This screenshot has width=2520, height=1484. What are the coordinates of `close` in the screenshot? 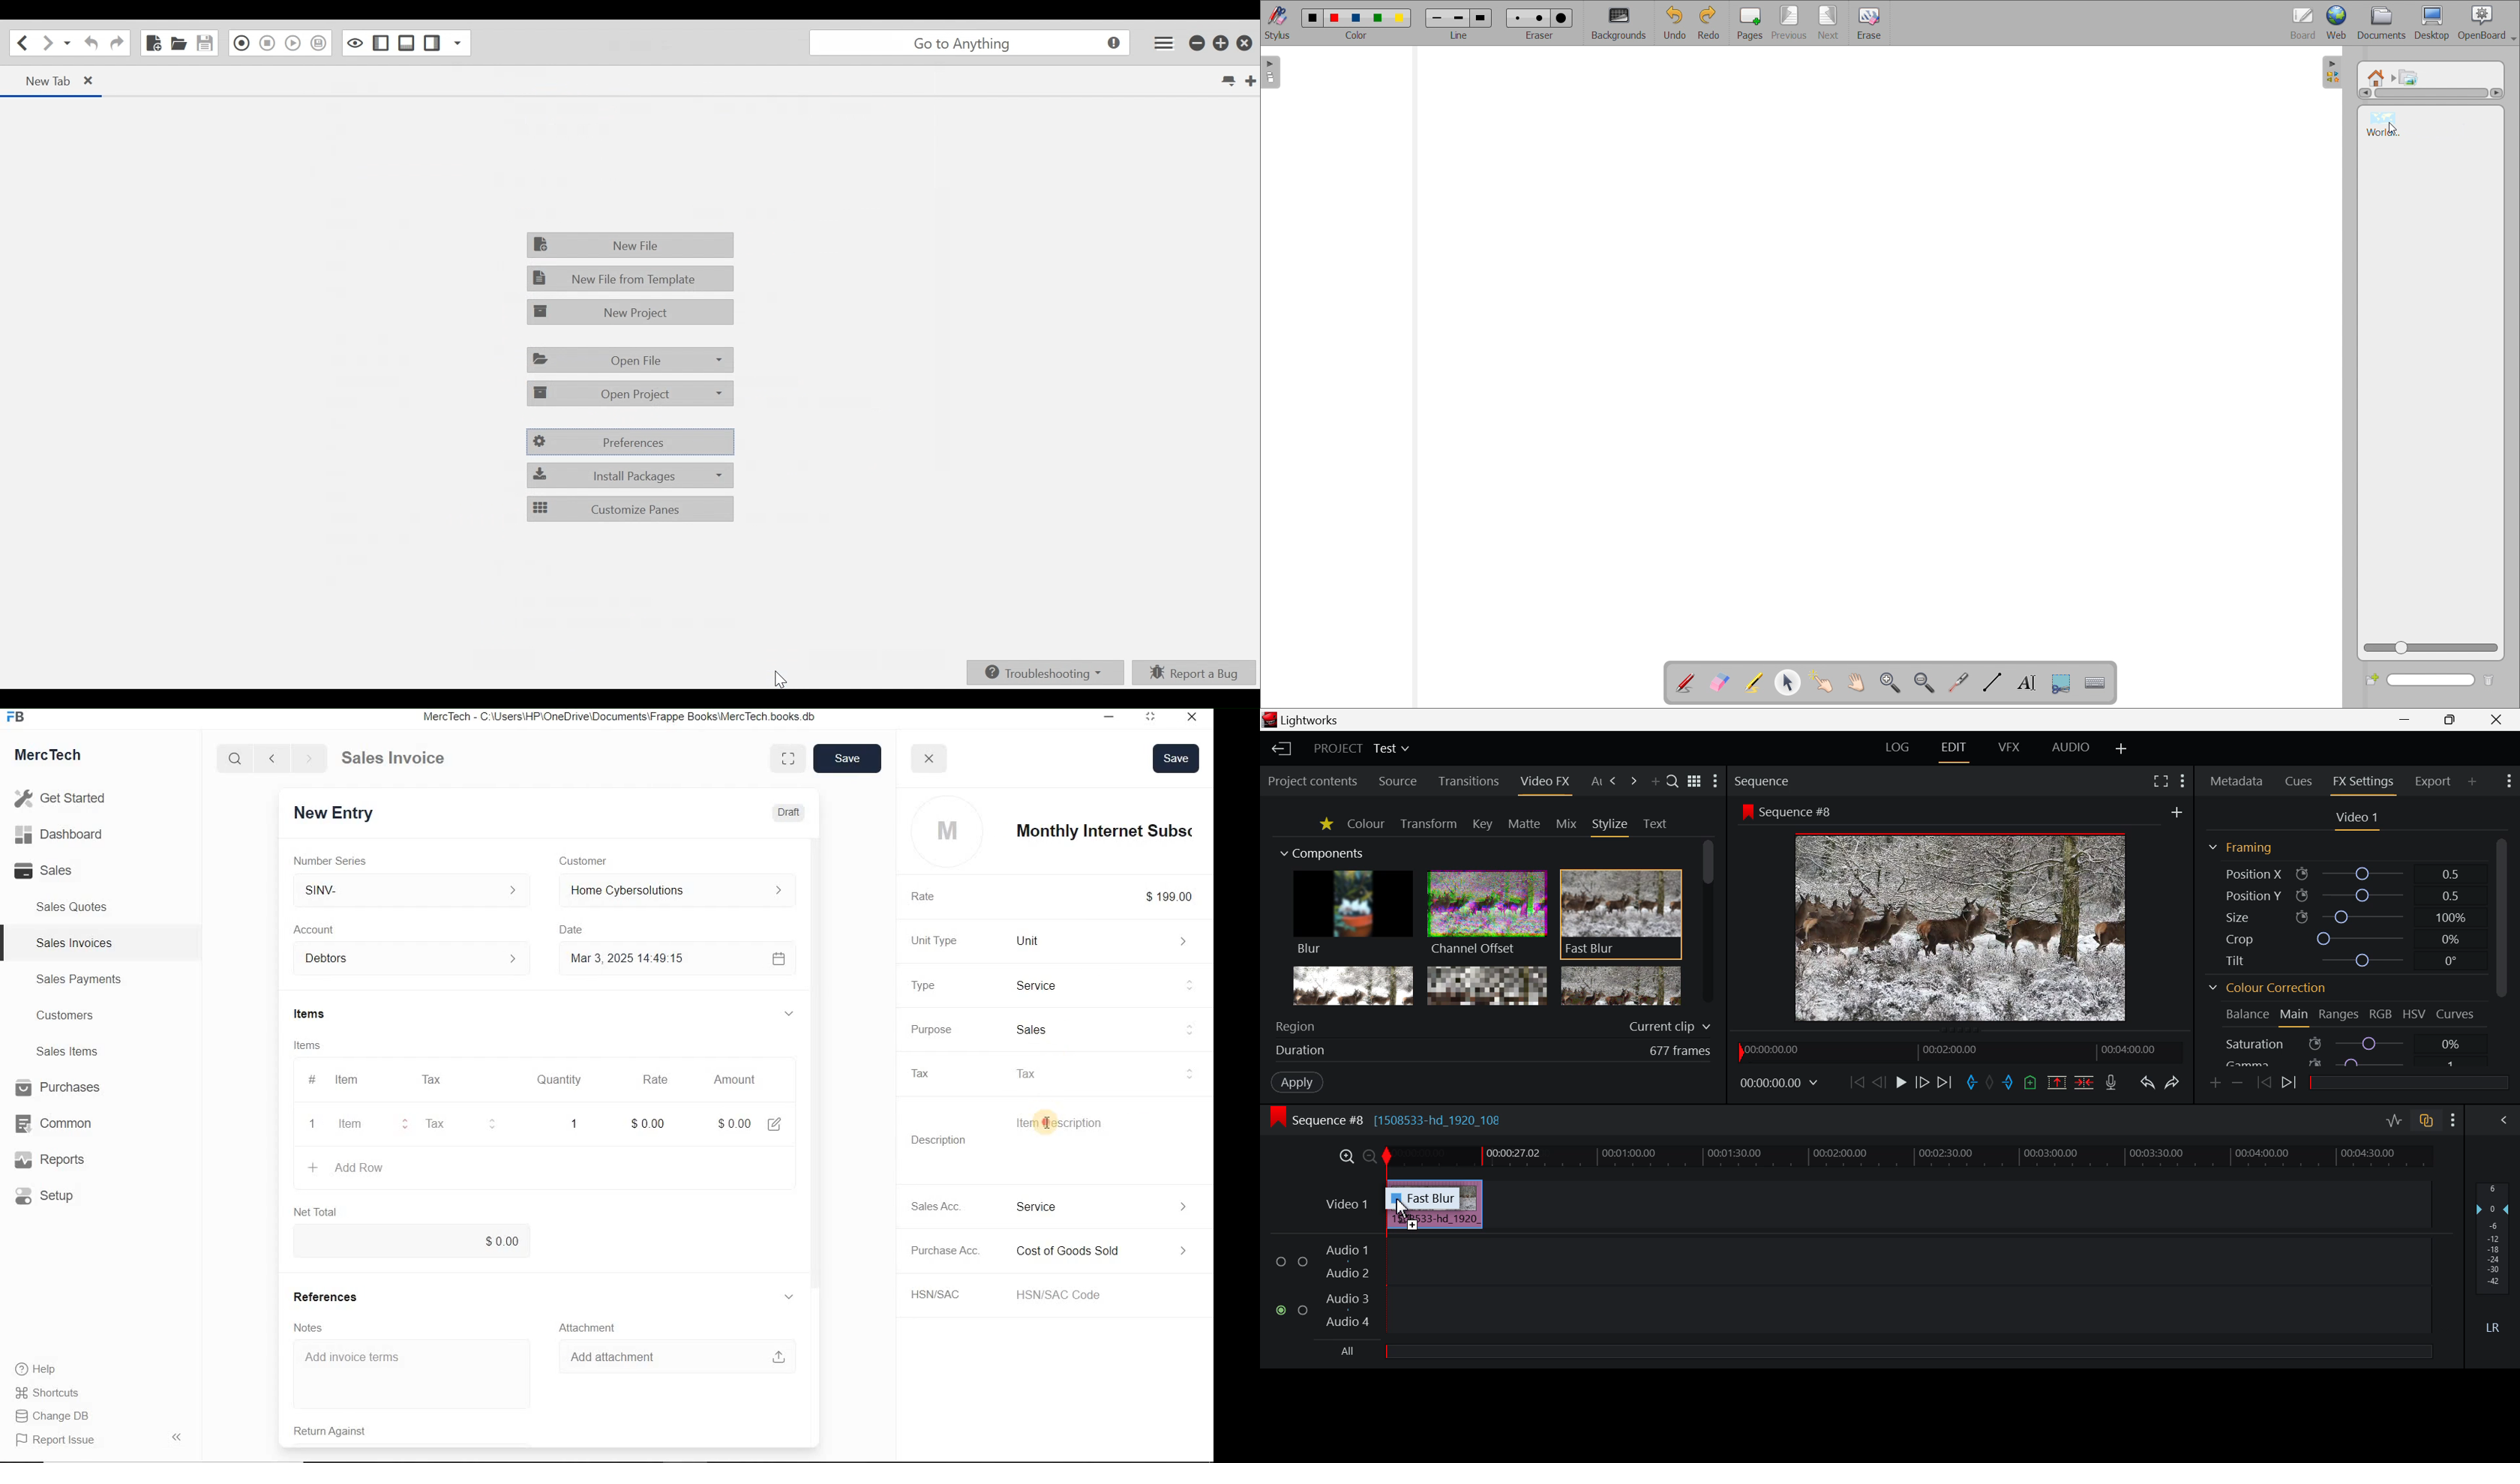 It's located at (928, 758).